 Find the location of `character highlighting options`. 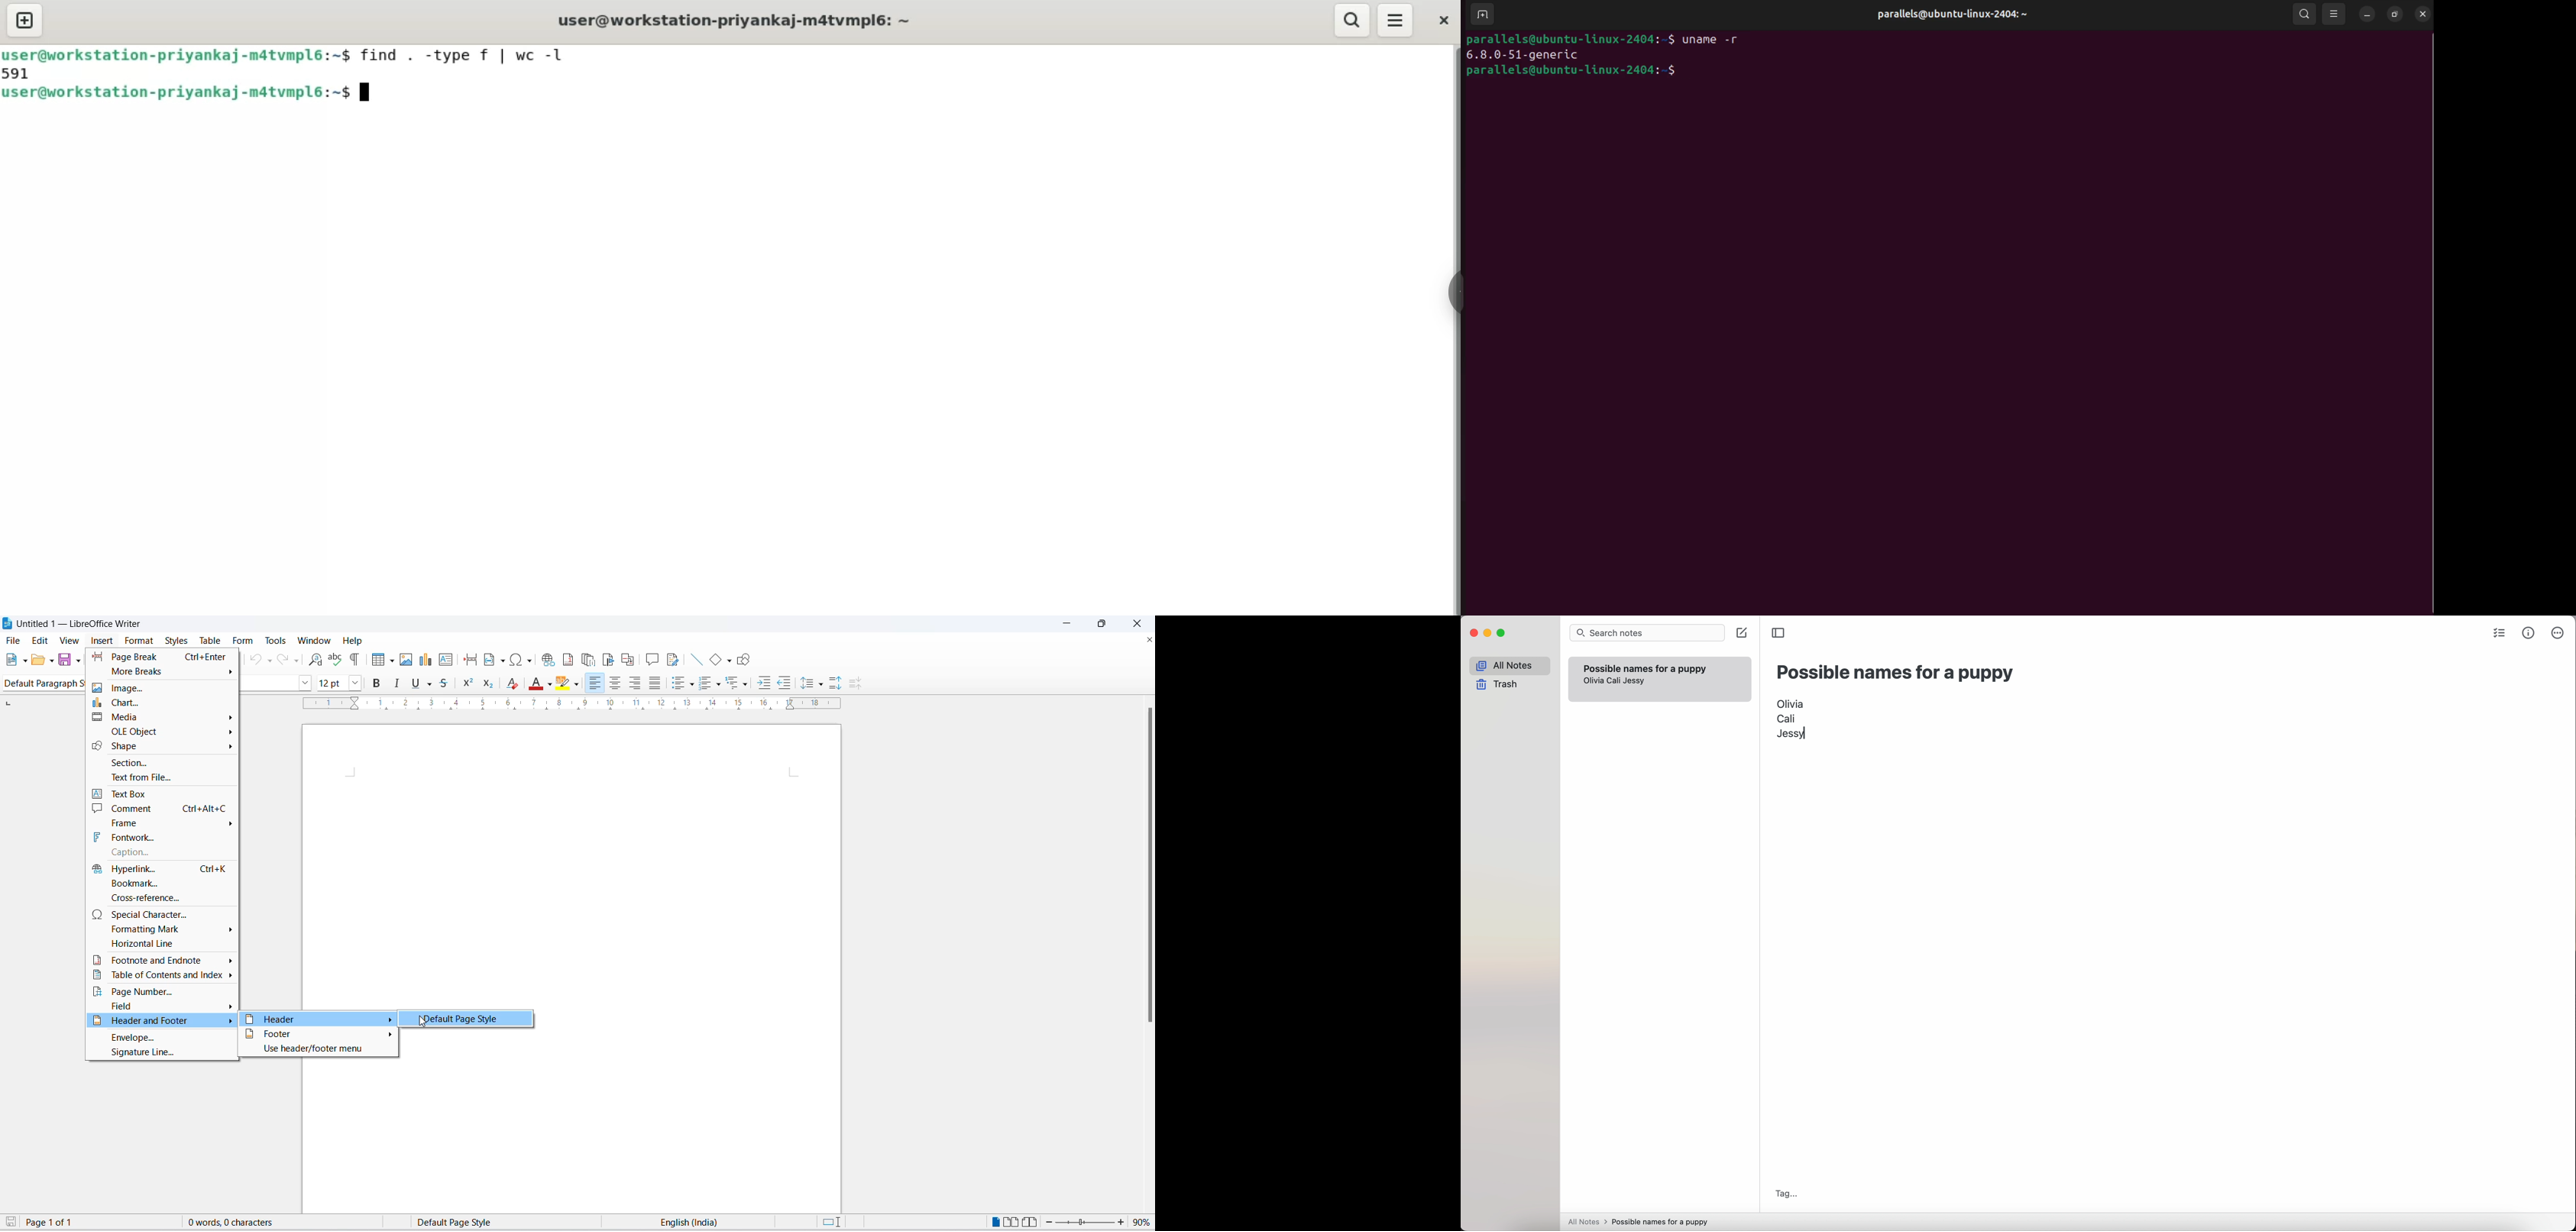

character highlighting options is located at coordinates (579, 684).